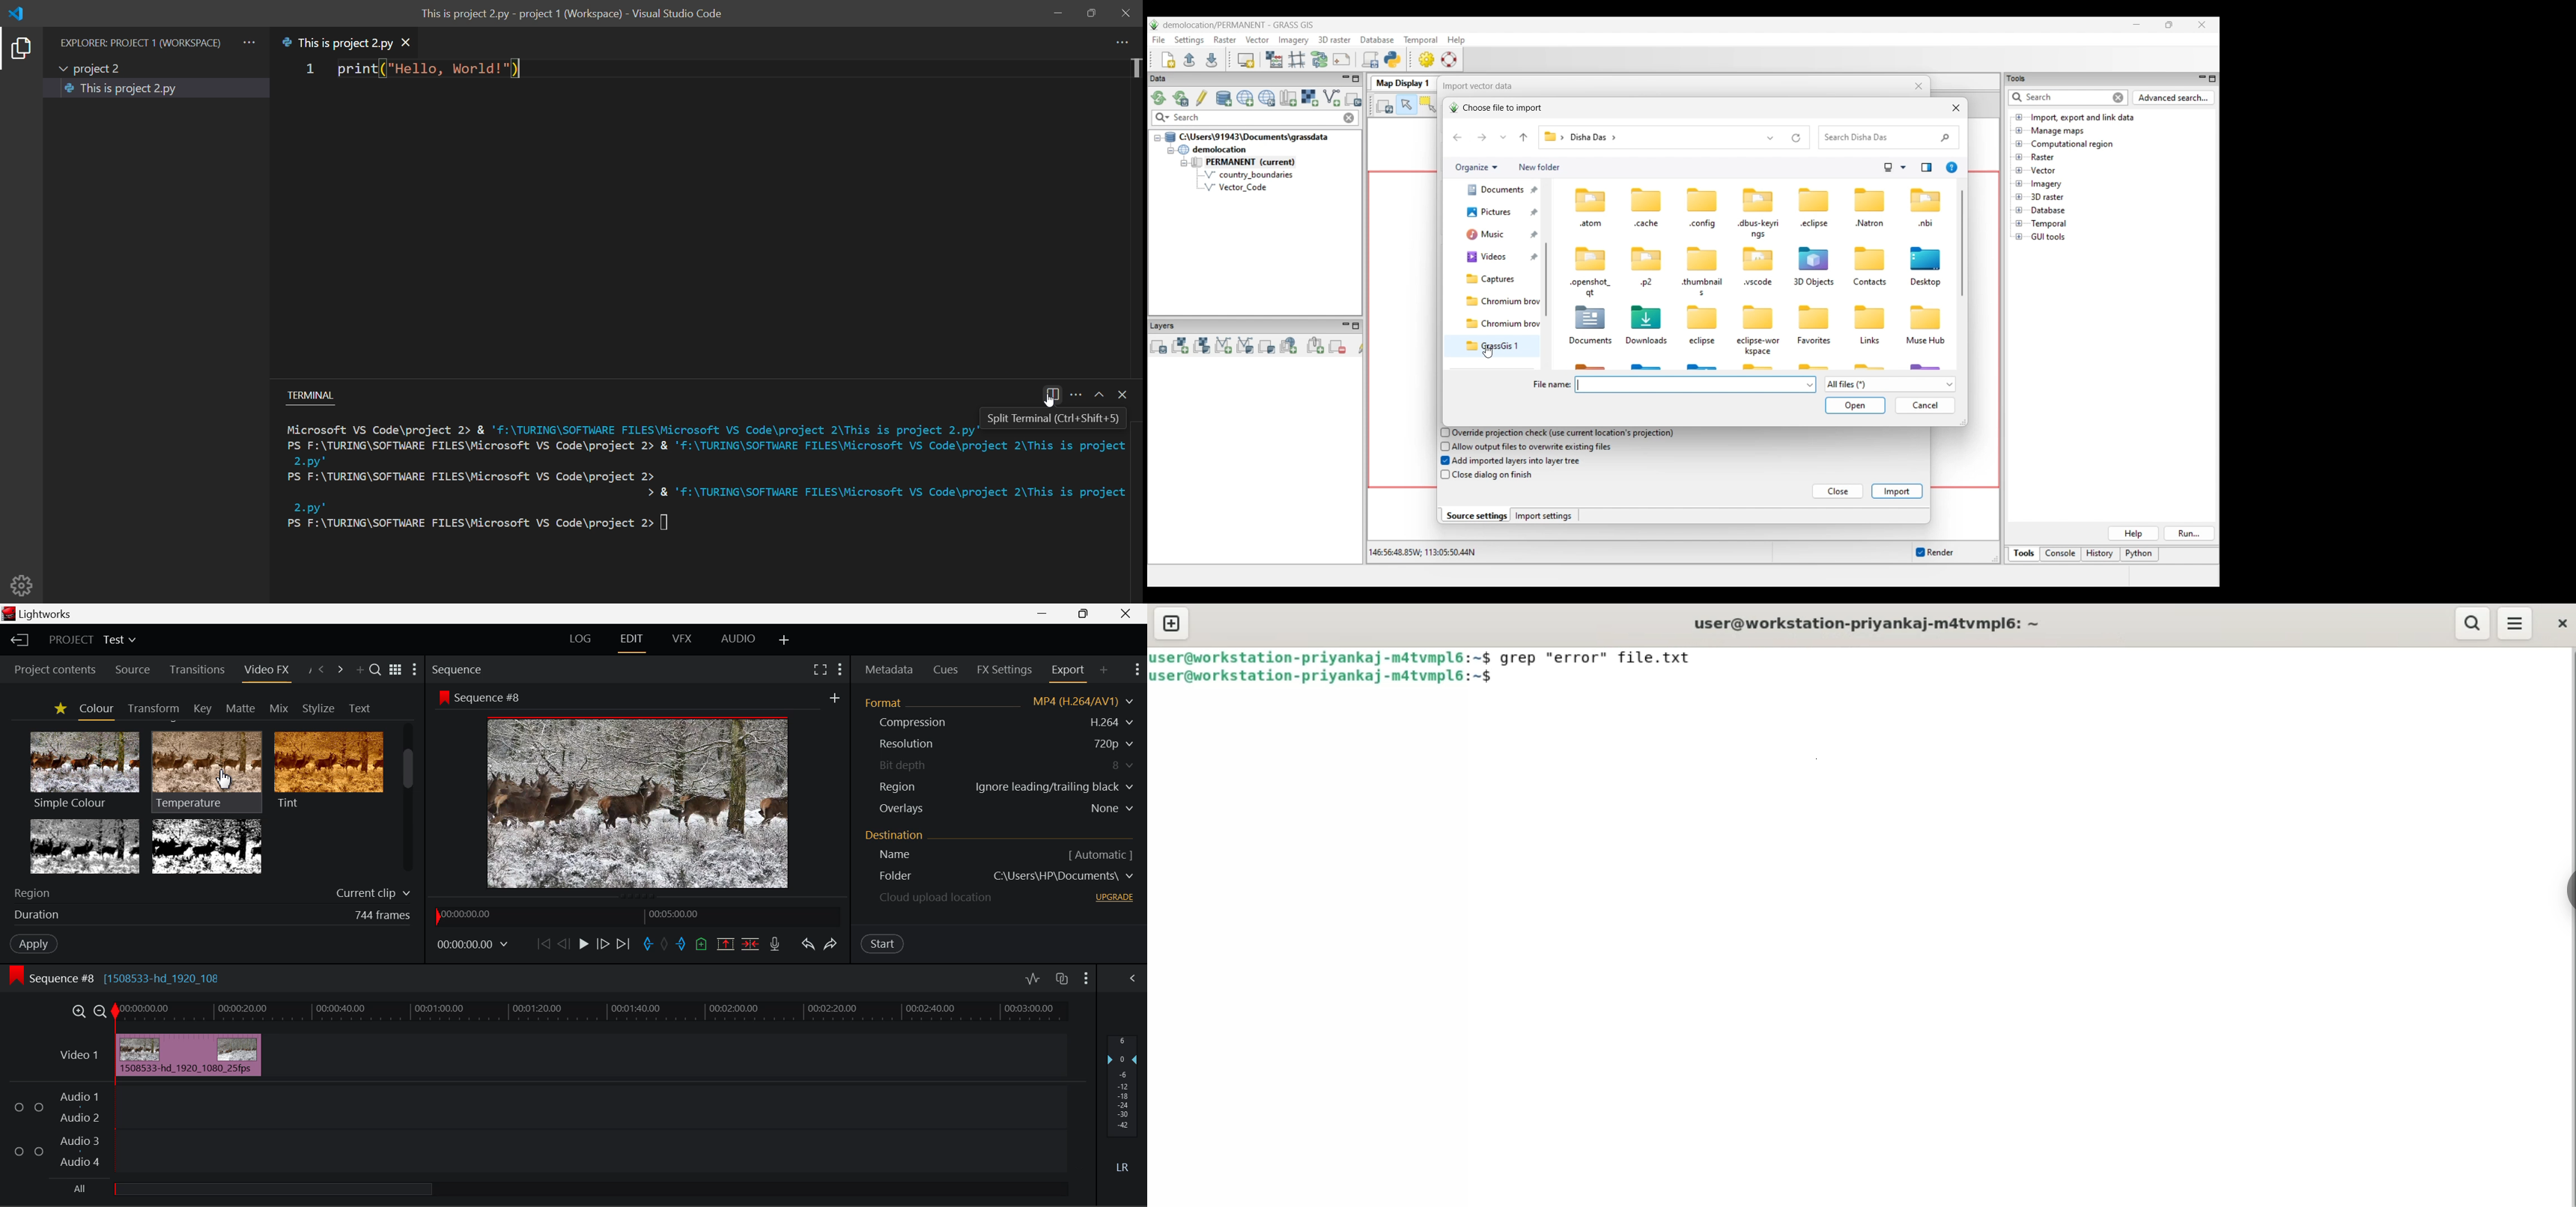  I want to click on Sequence #8, so click(492, 699).